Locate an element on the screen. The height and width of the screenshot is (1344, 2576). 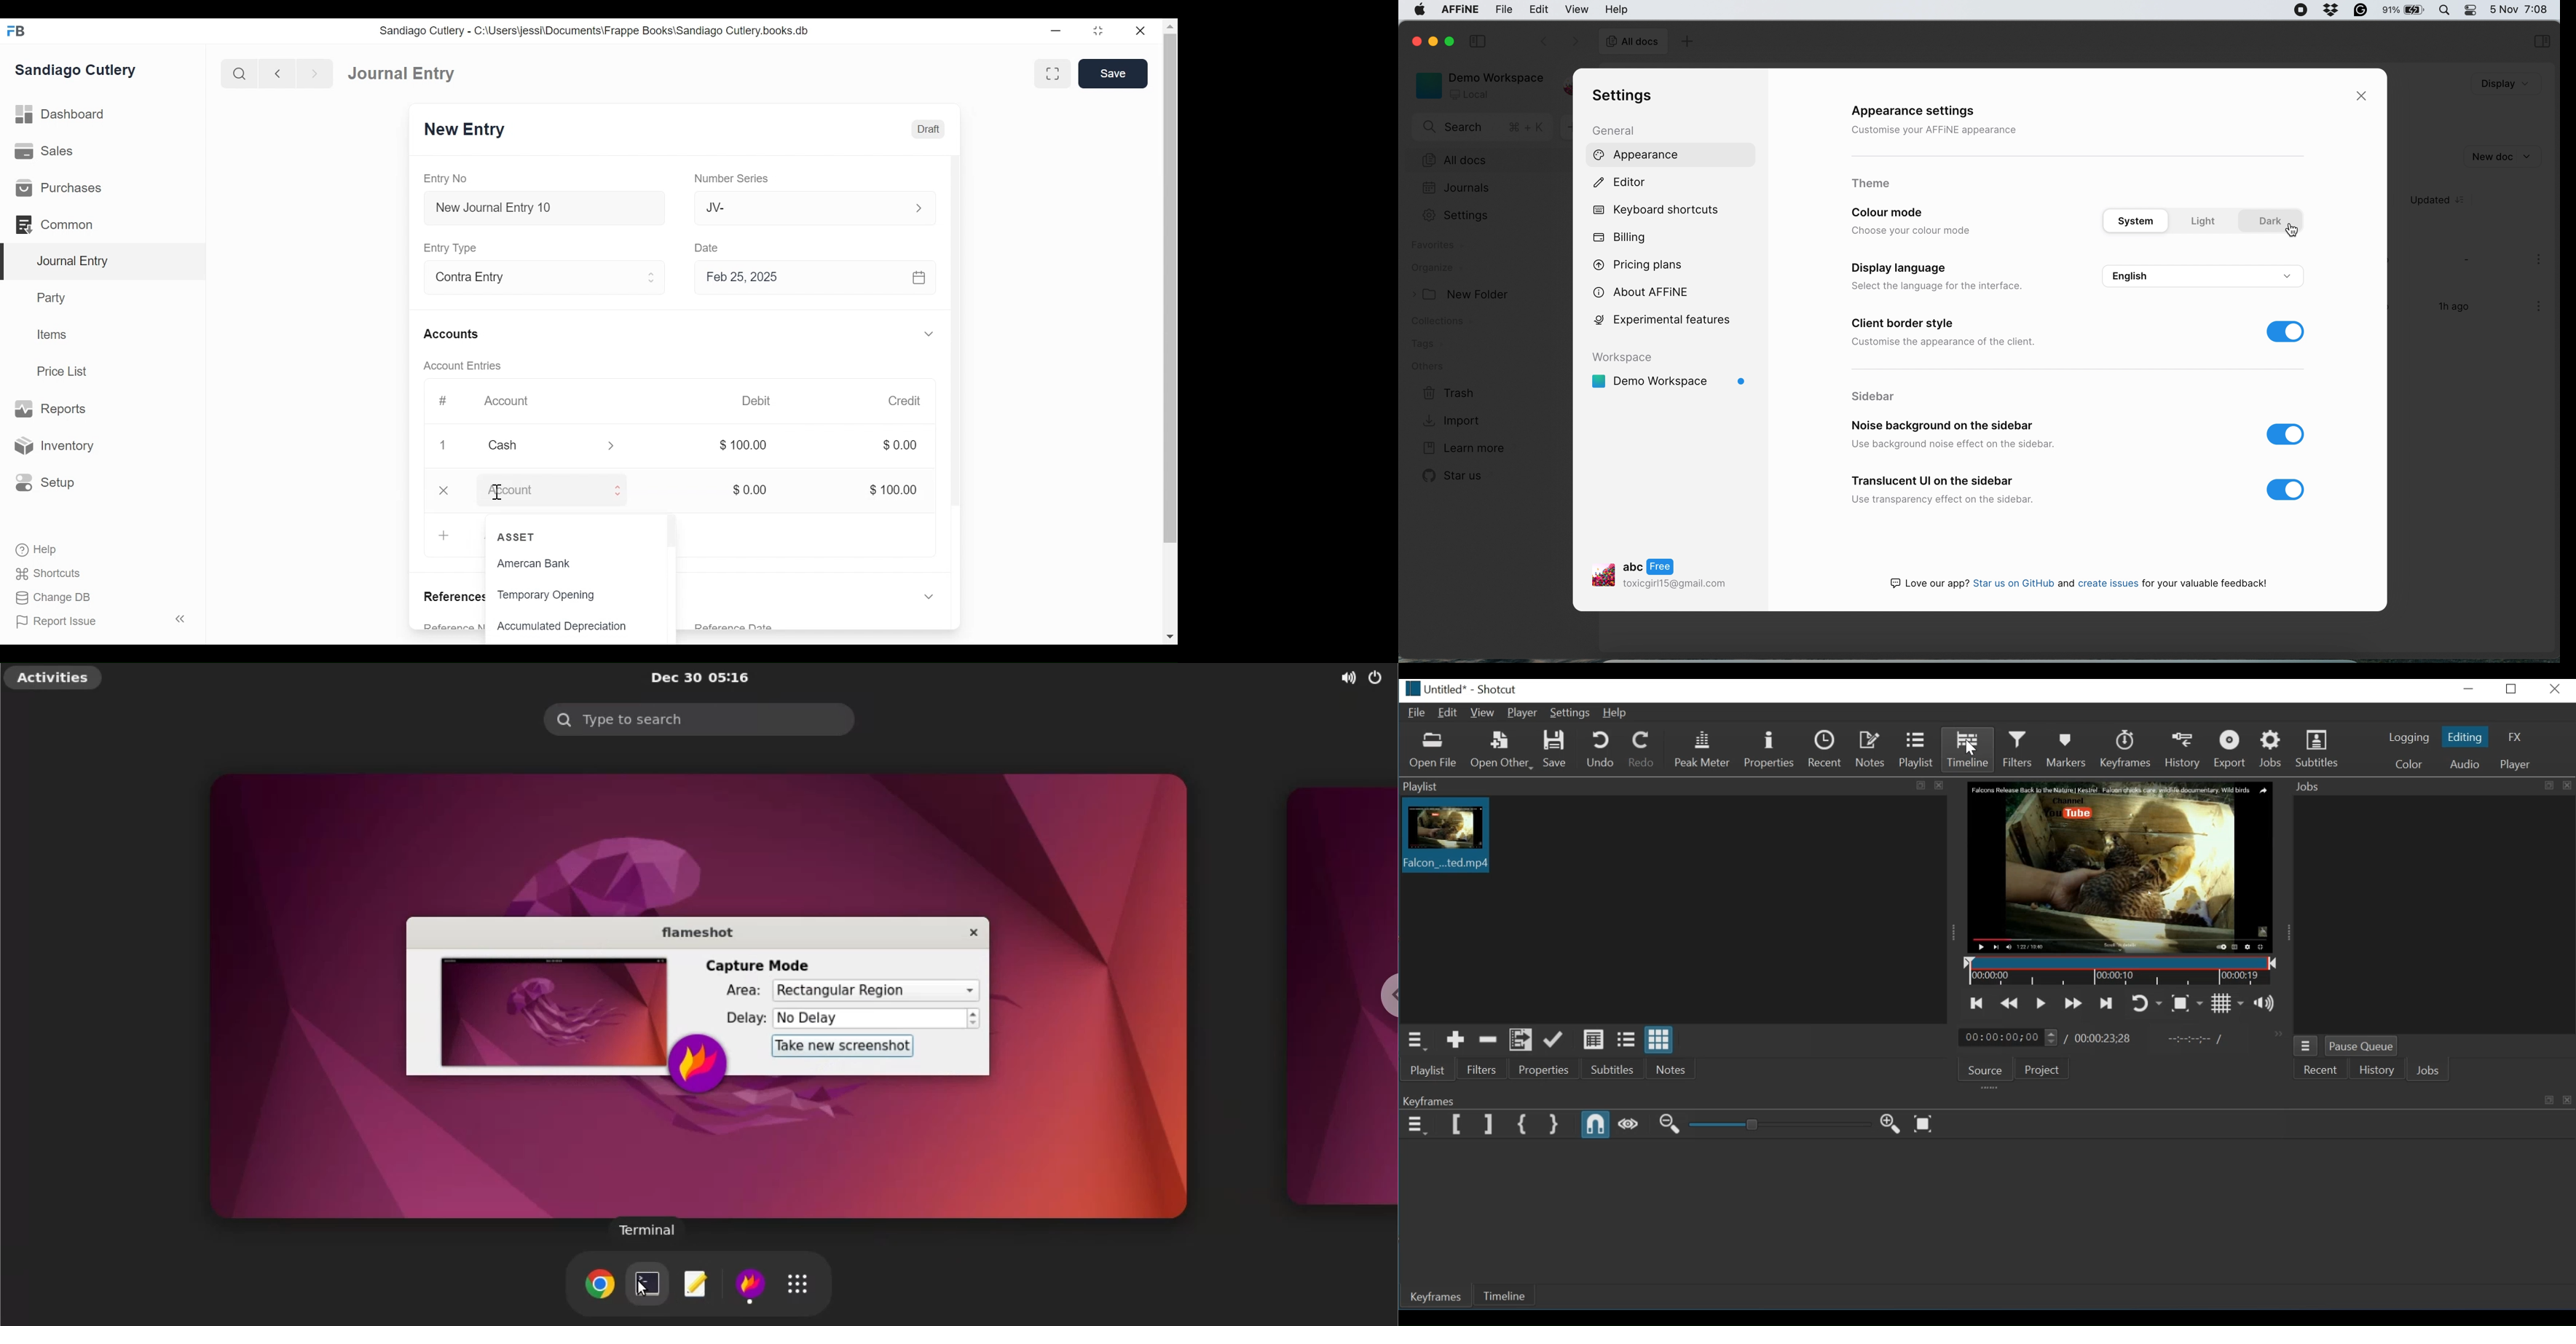
scroll down  is located at coordinates (1171, 635).